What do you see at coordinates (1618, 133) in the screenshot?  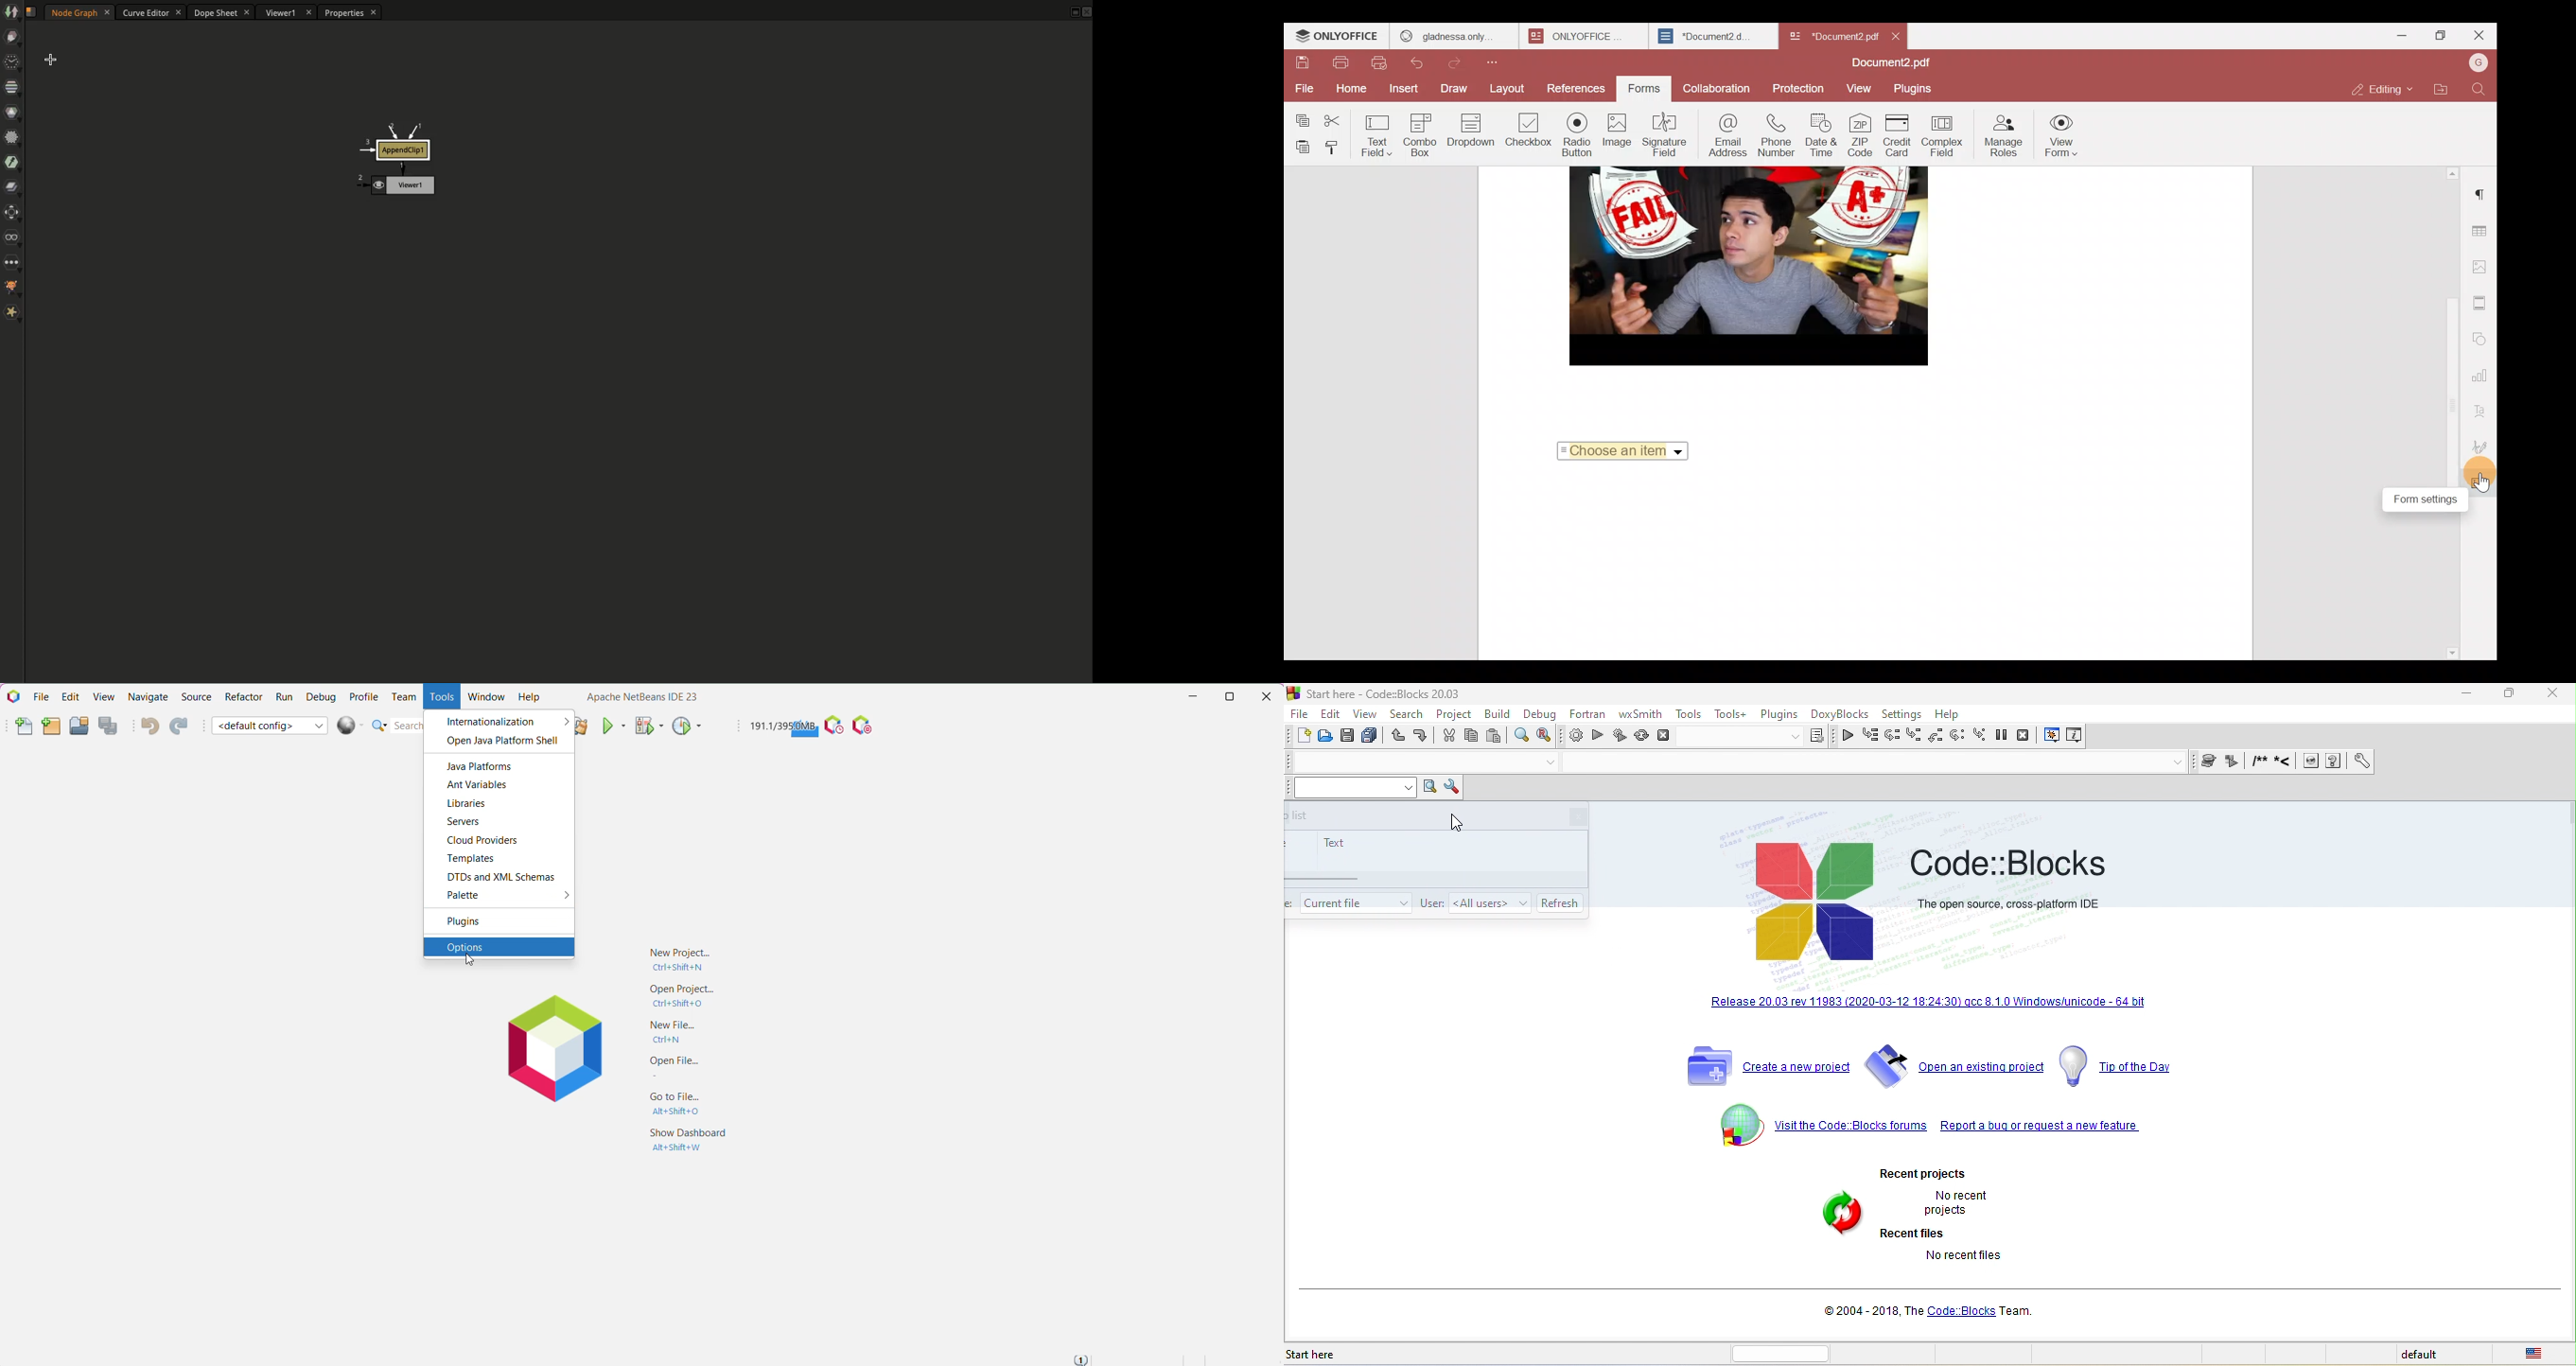 I see `Image` at bounding box center [1618, 133].